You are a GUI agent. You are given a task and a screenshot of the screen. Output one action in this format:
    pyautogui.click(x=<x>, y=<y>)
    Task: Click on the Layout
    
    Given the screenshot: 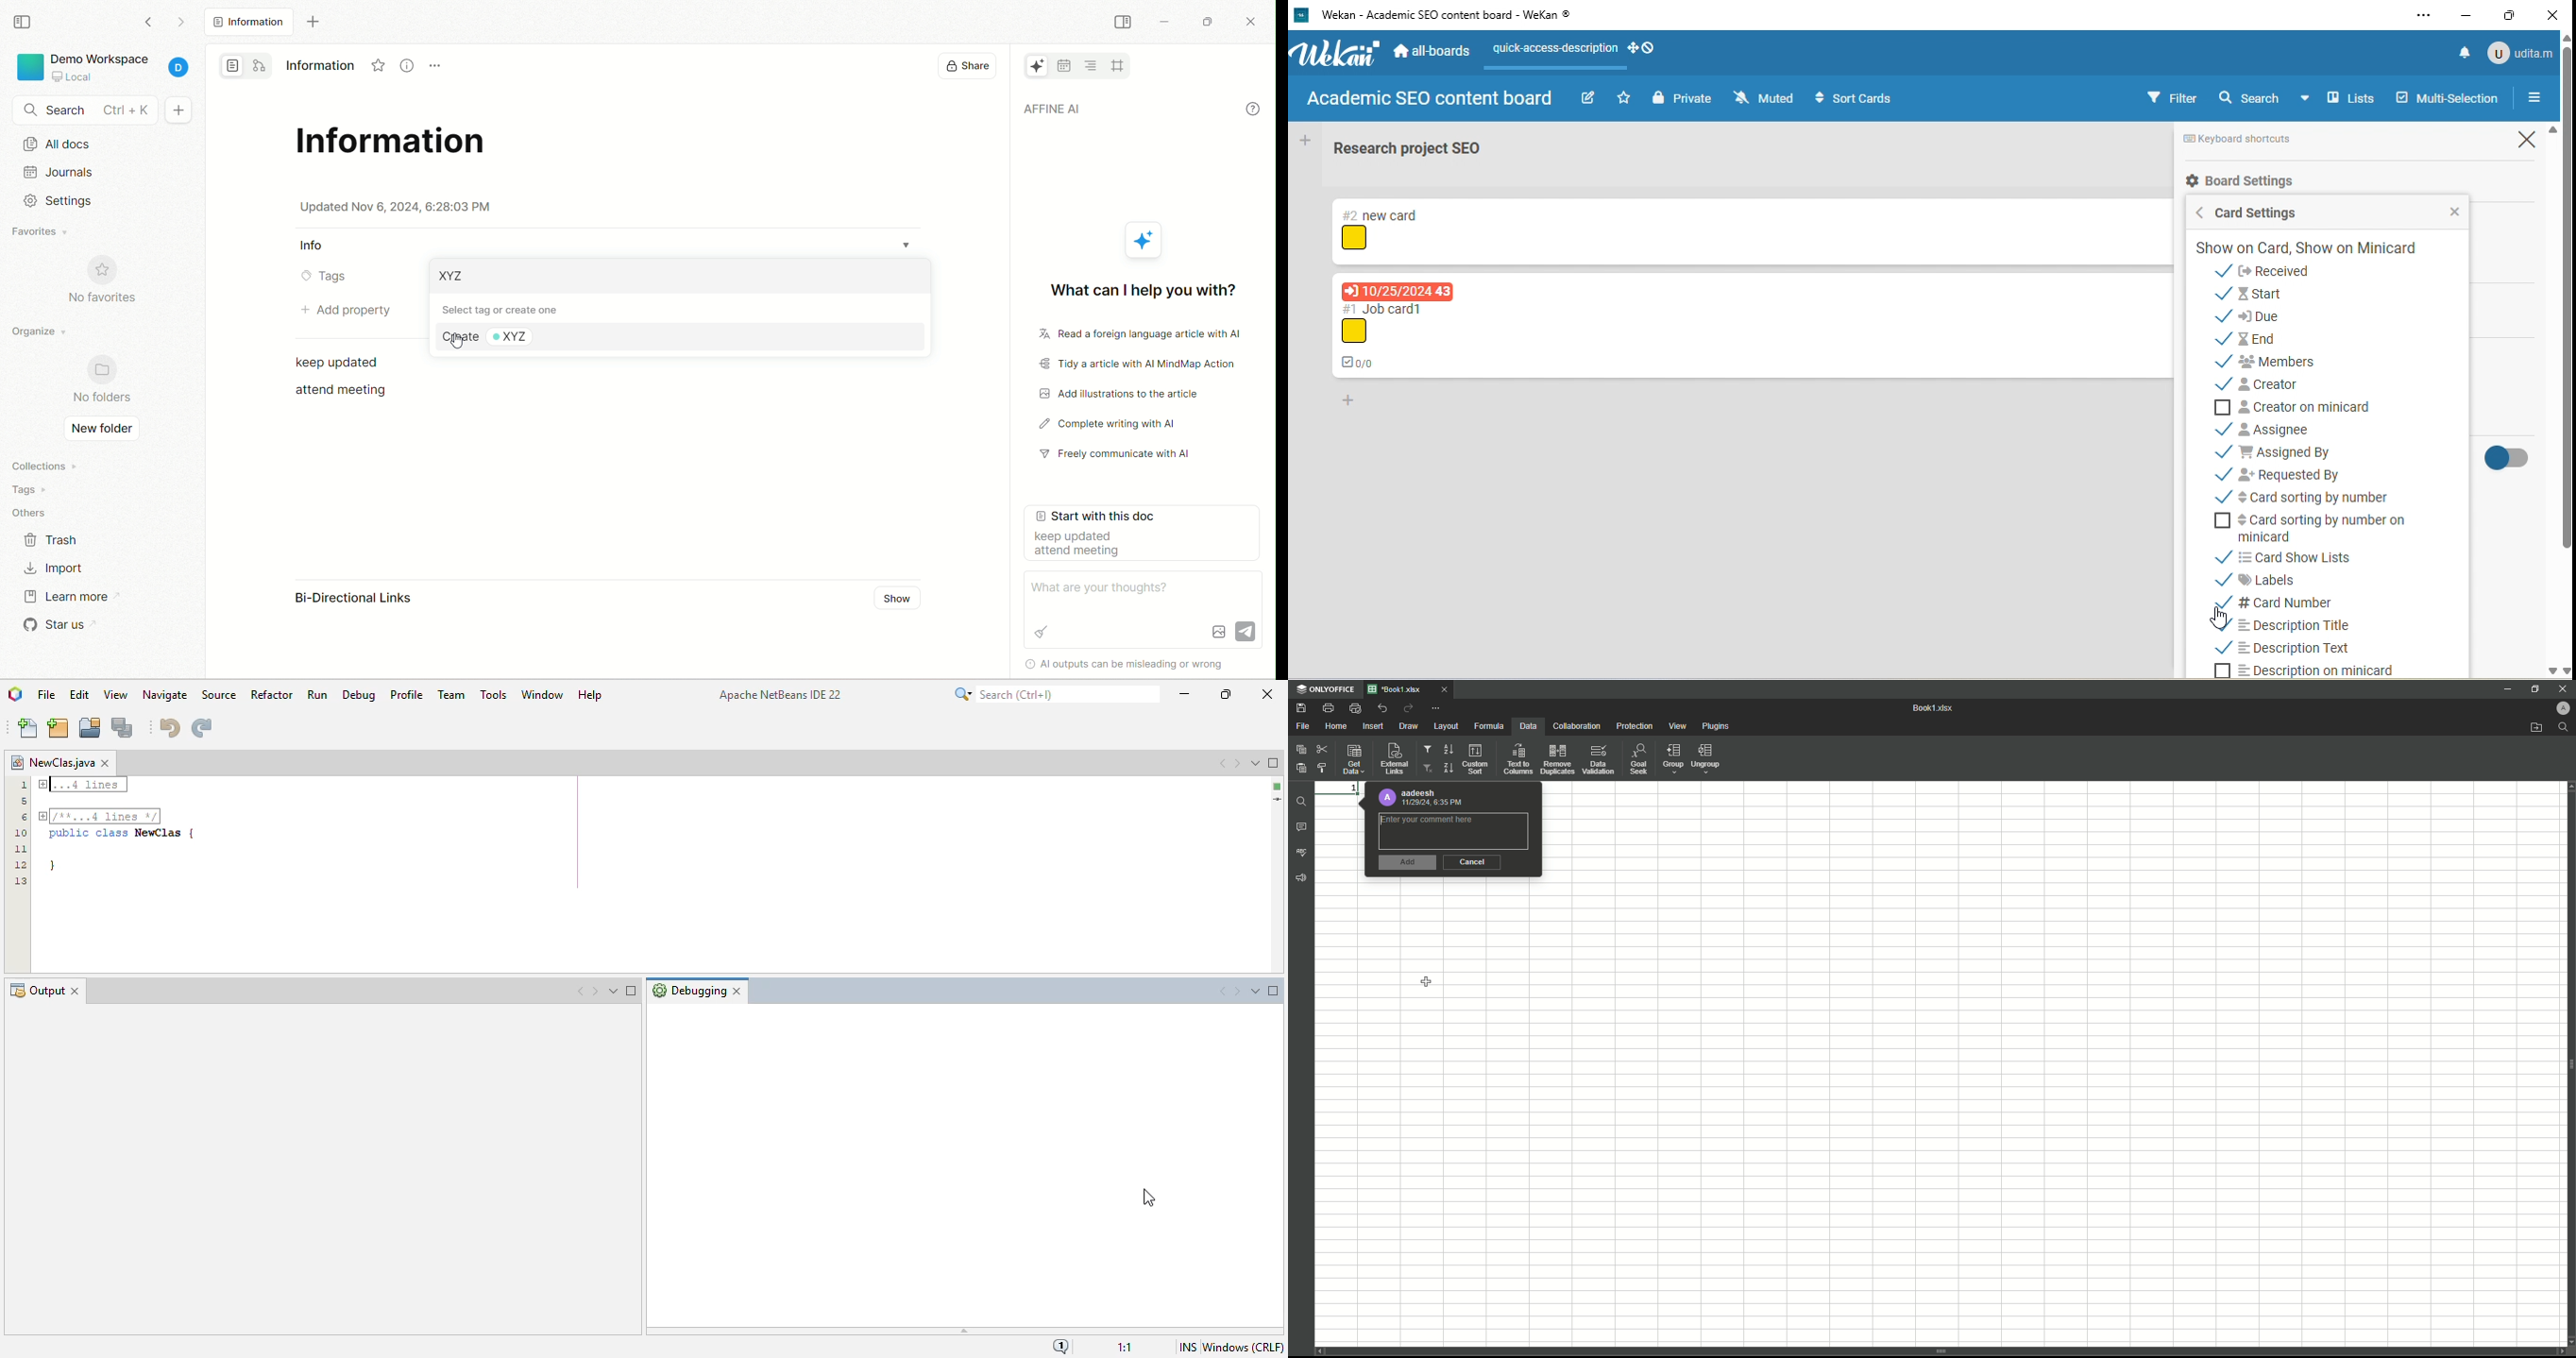 What is the action you would take?
    pyautogui.click(x=1446, y=726)
    